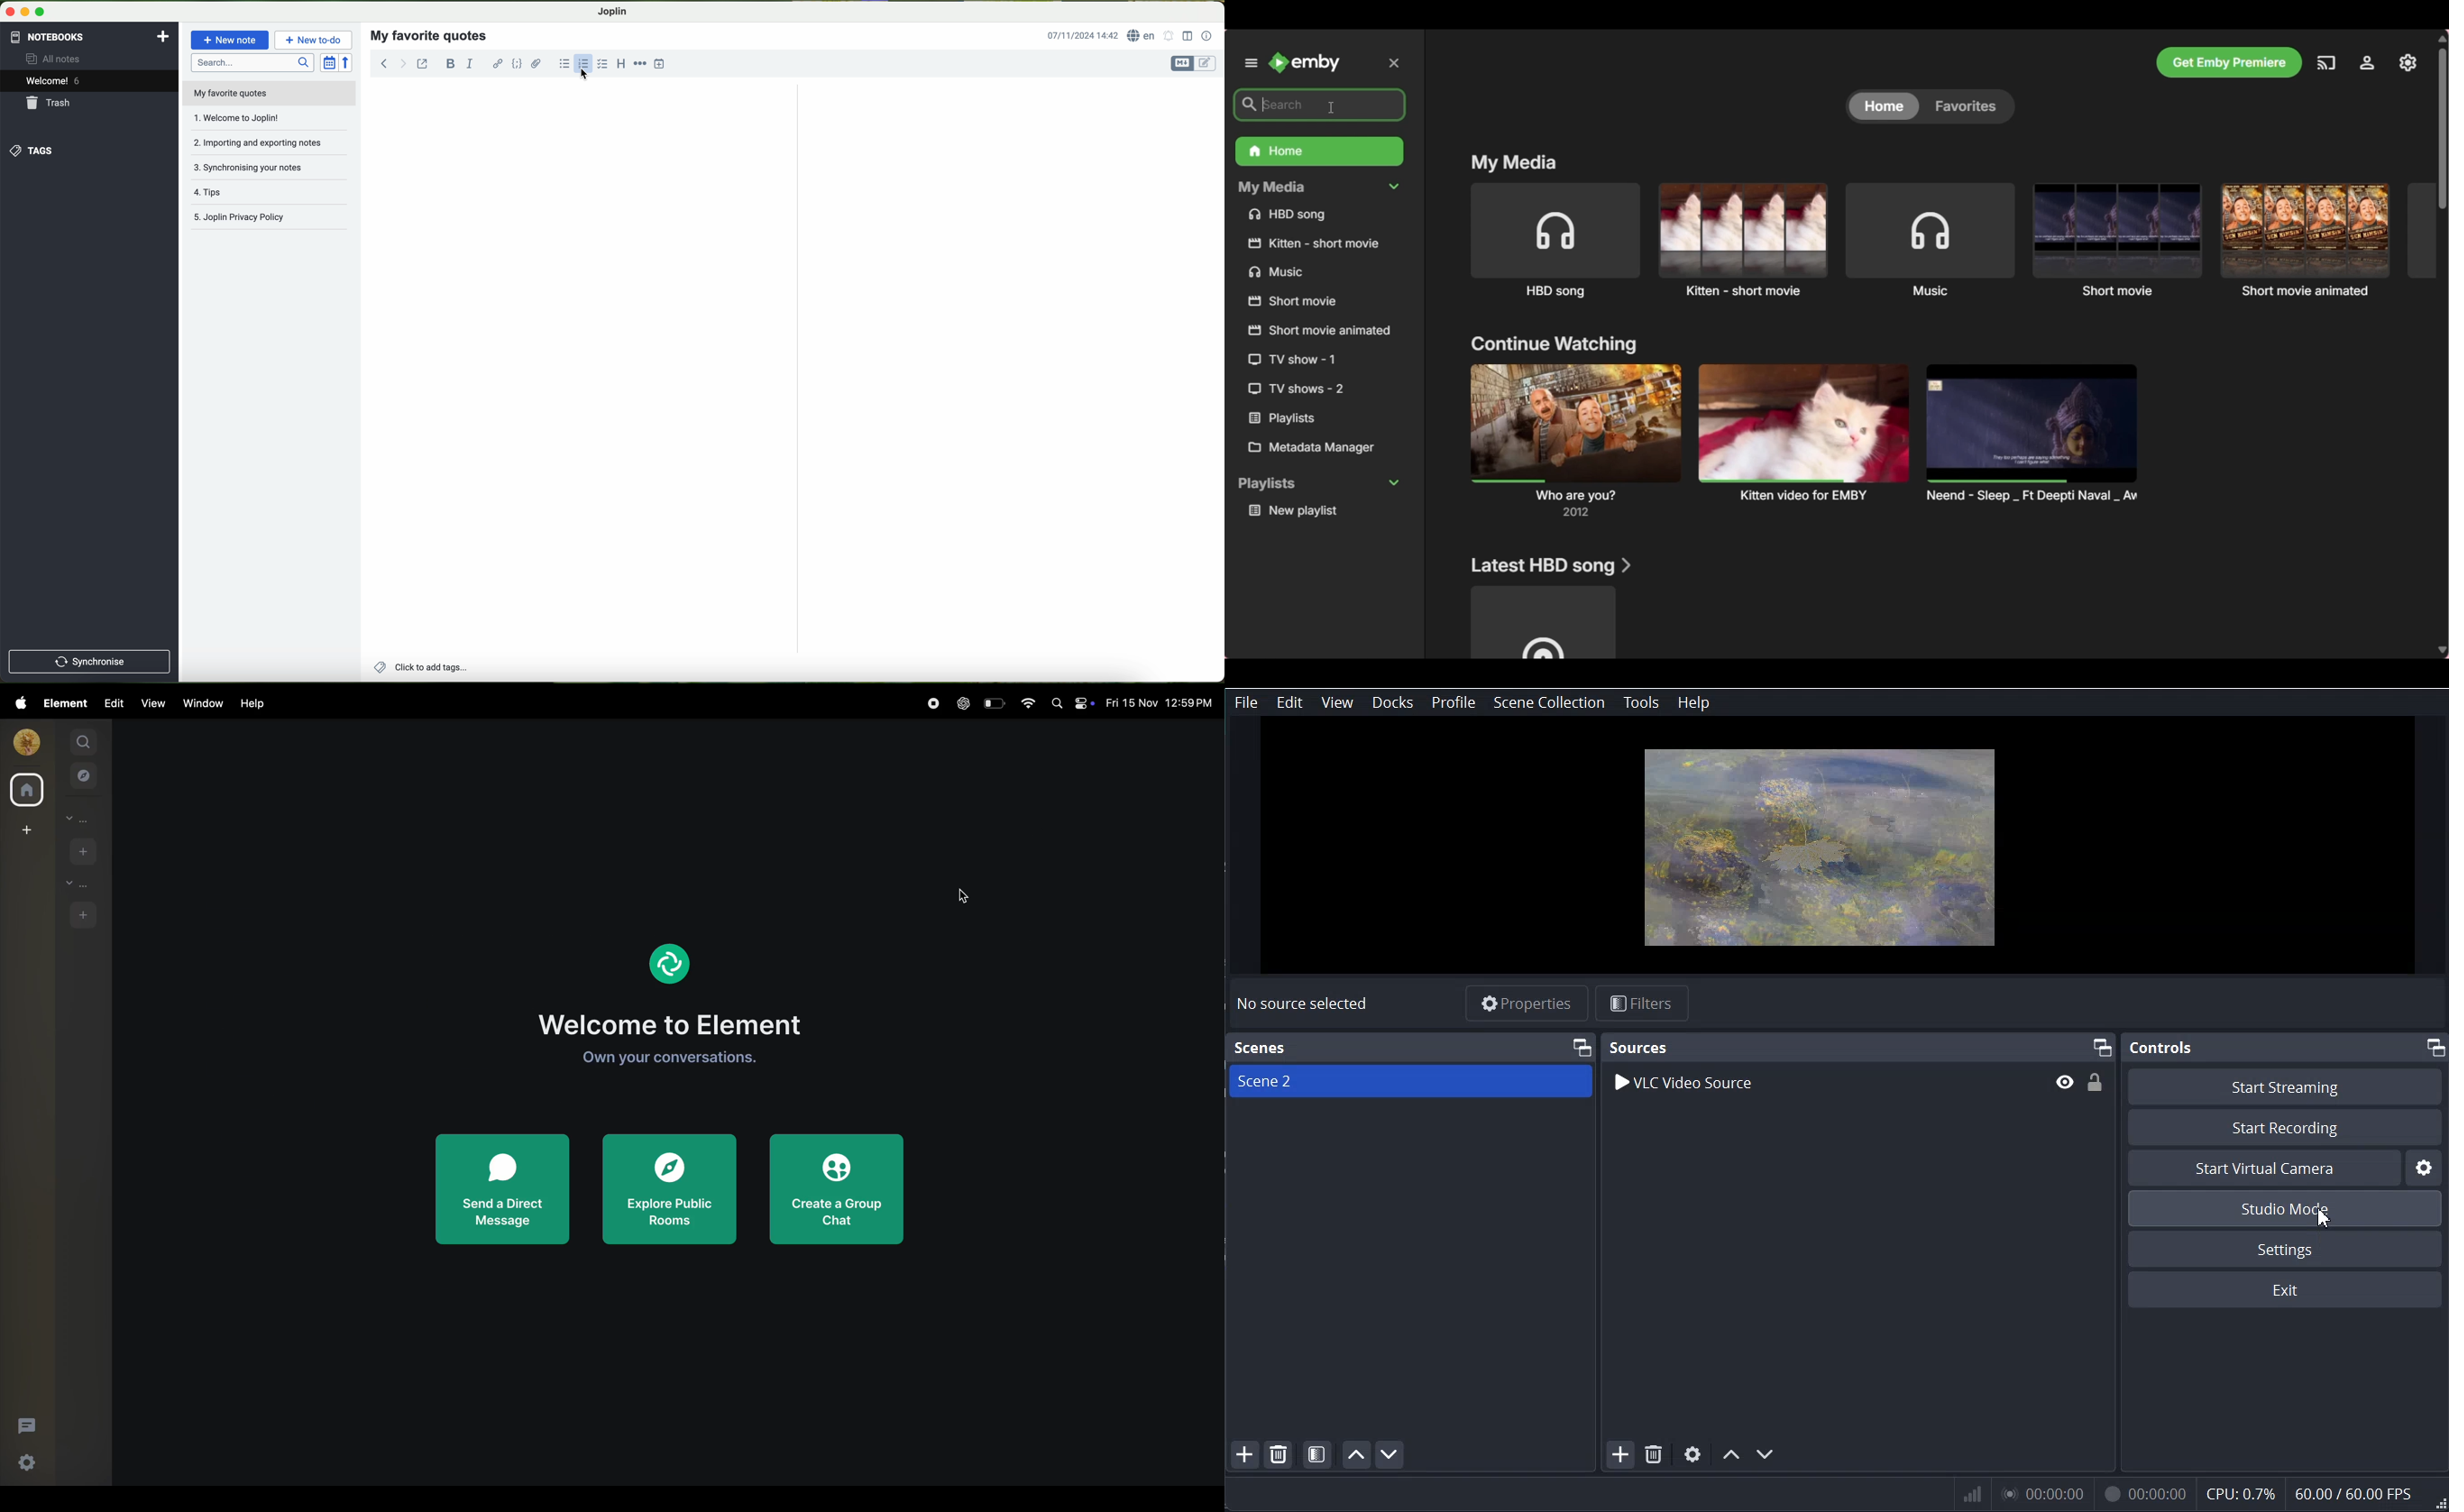 The image size is (2464, 1512). I want to click on edit, so click(114, 702).